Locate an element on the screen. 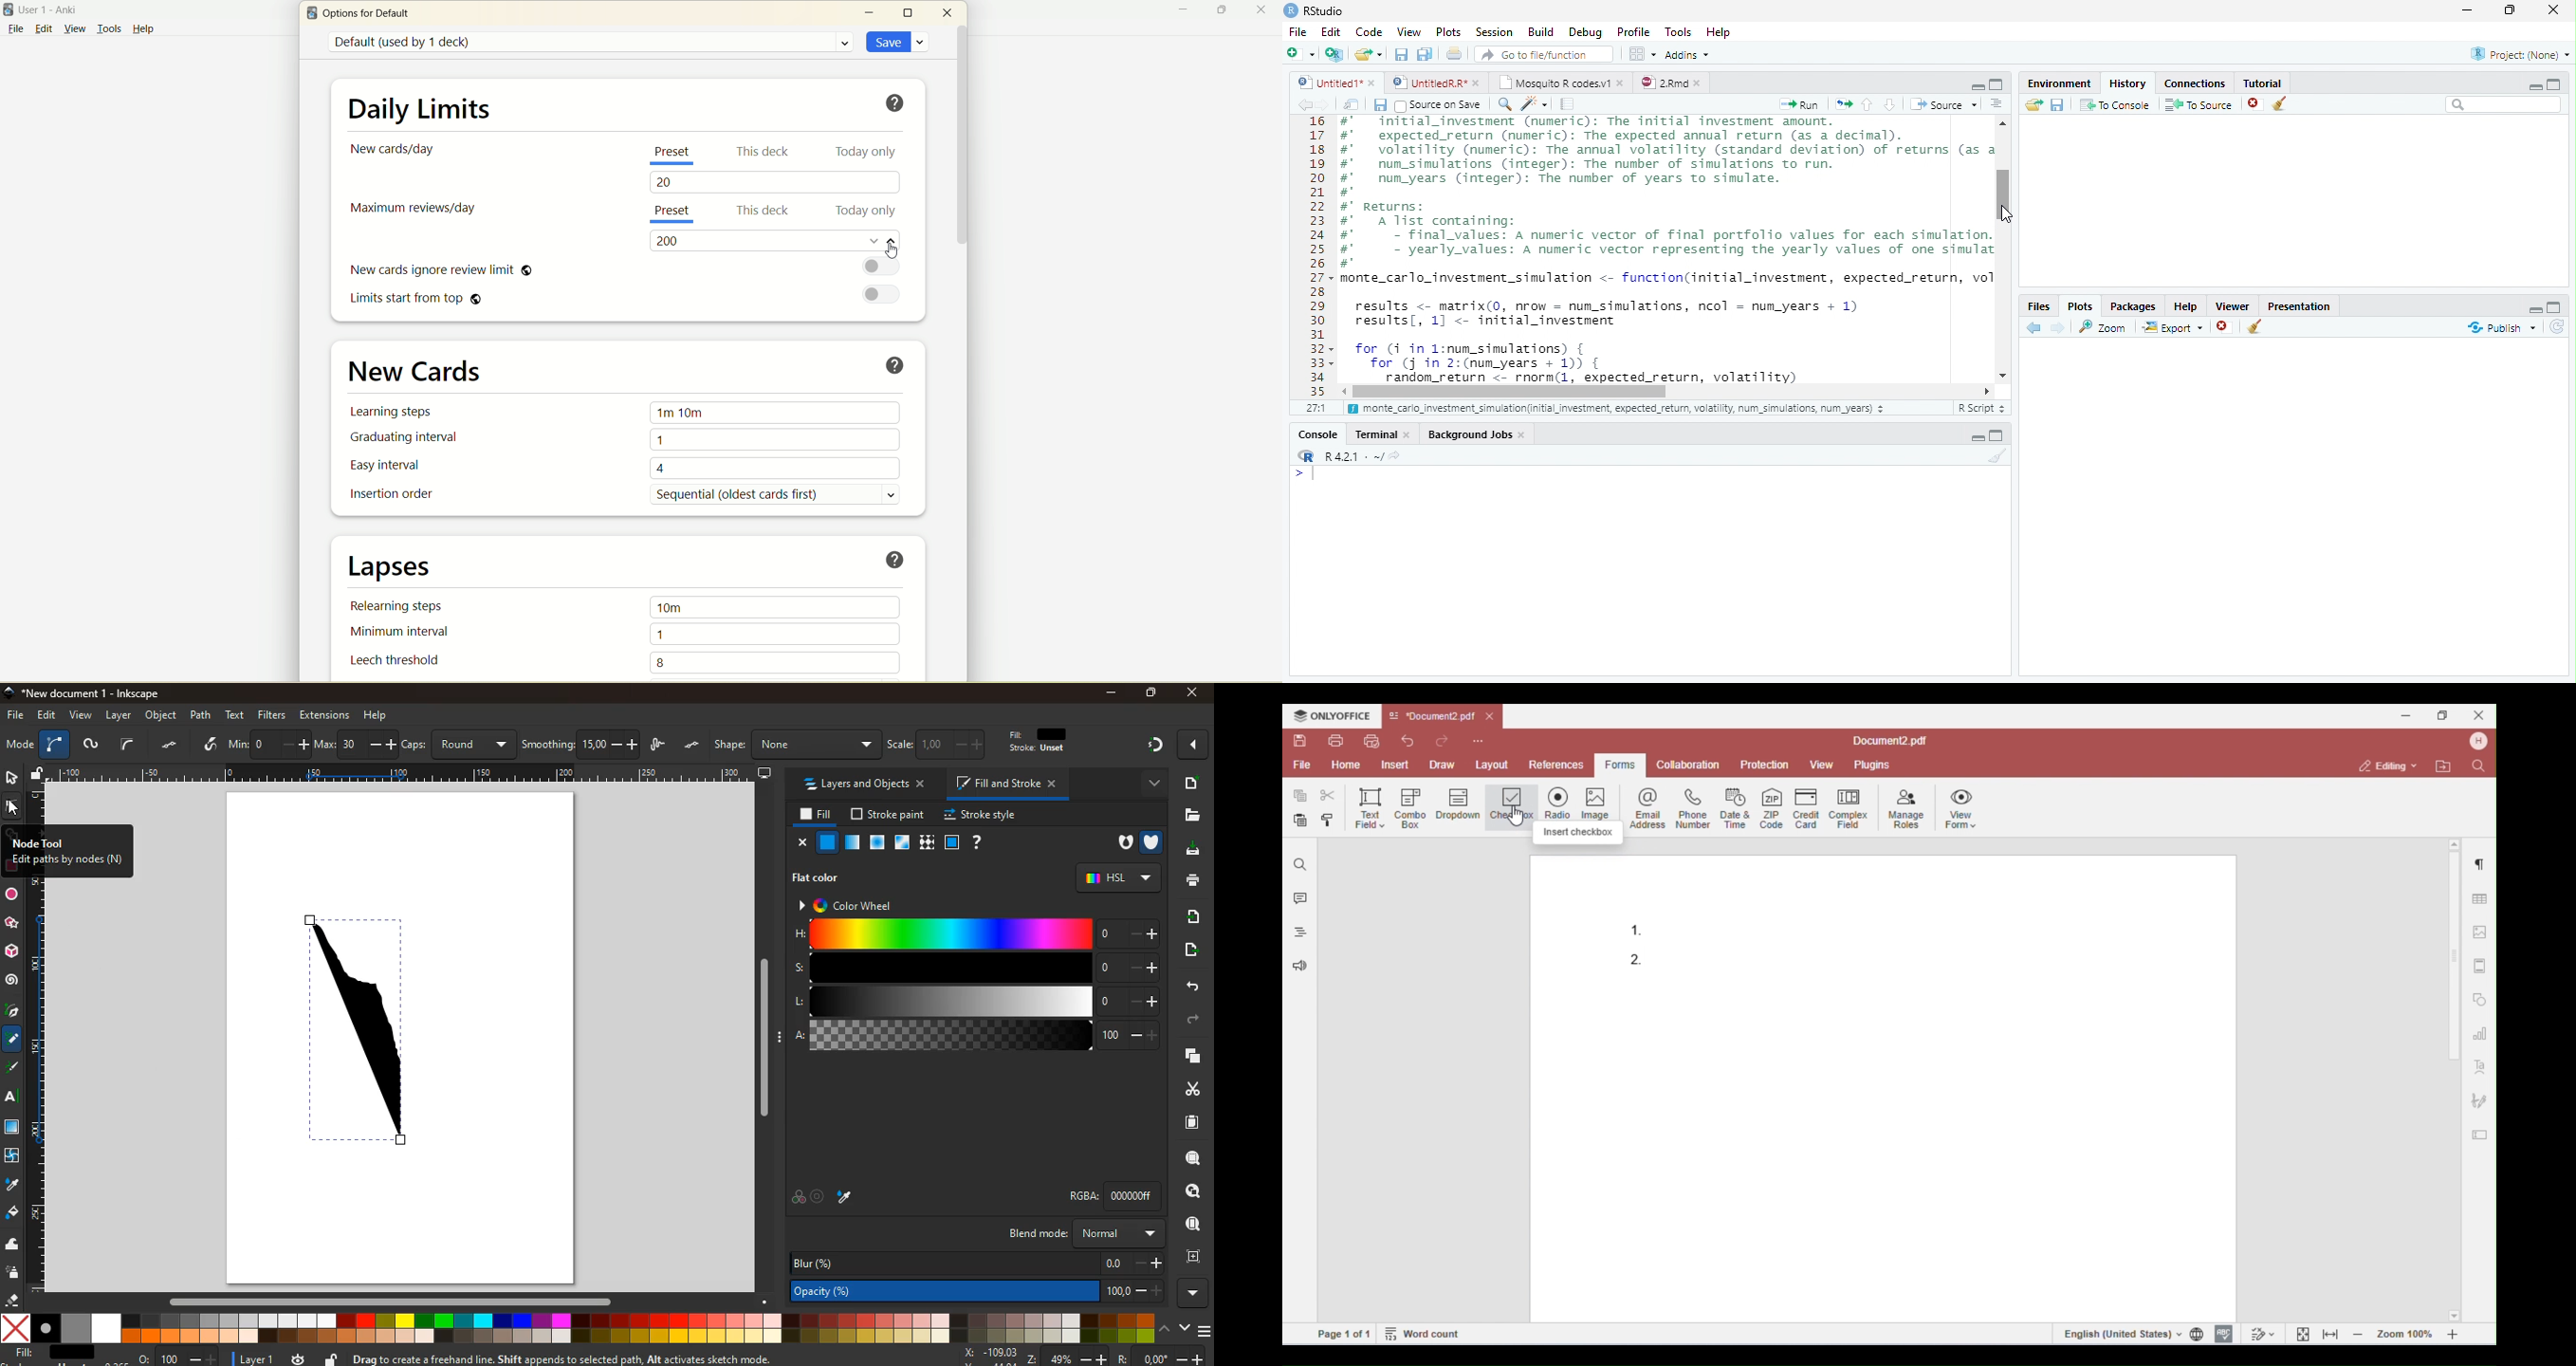  logo is located at coordinates (9, 10).